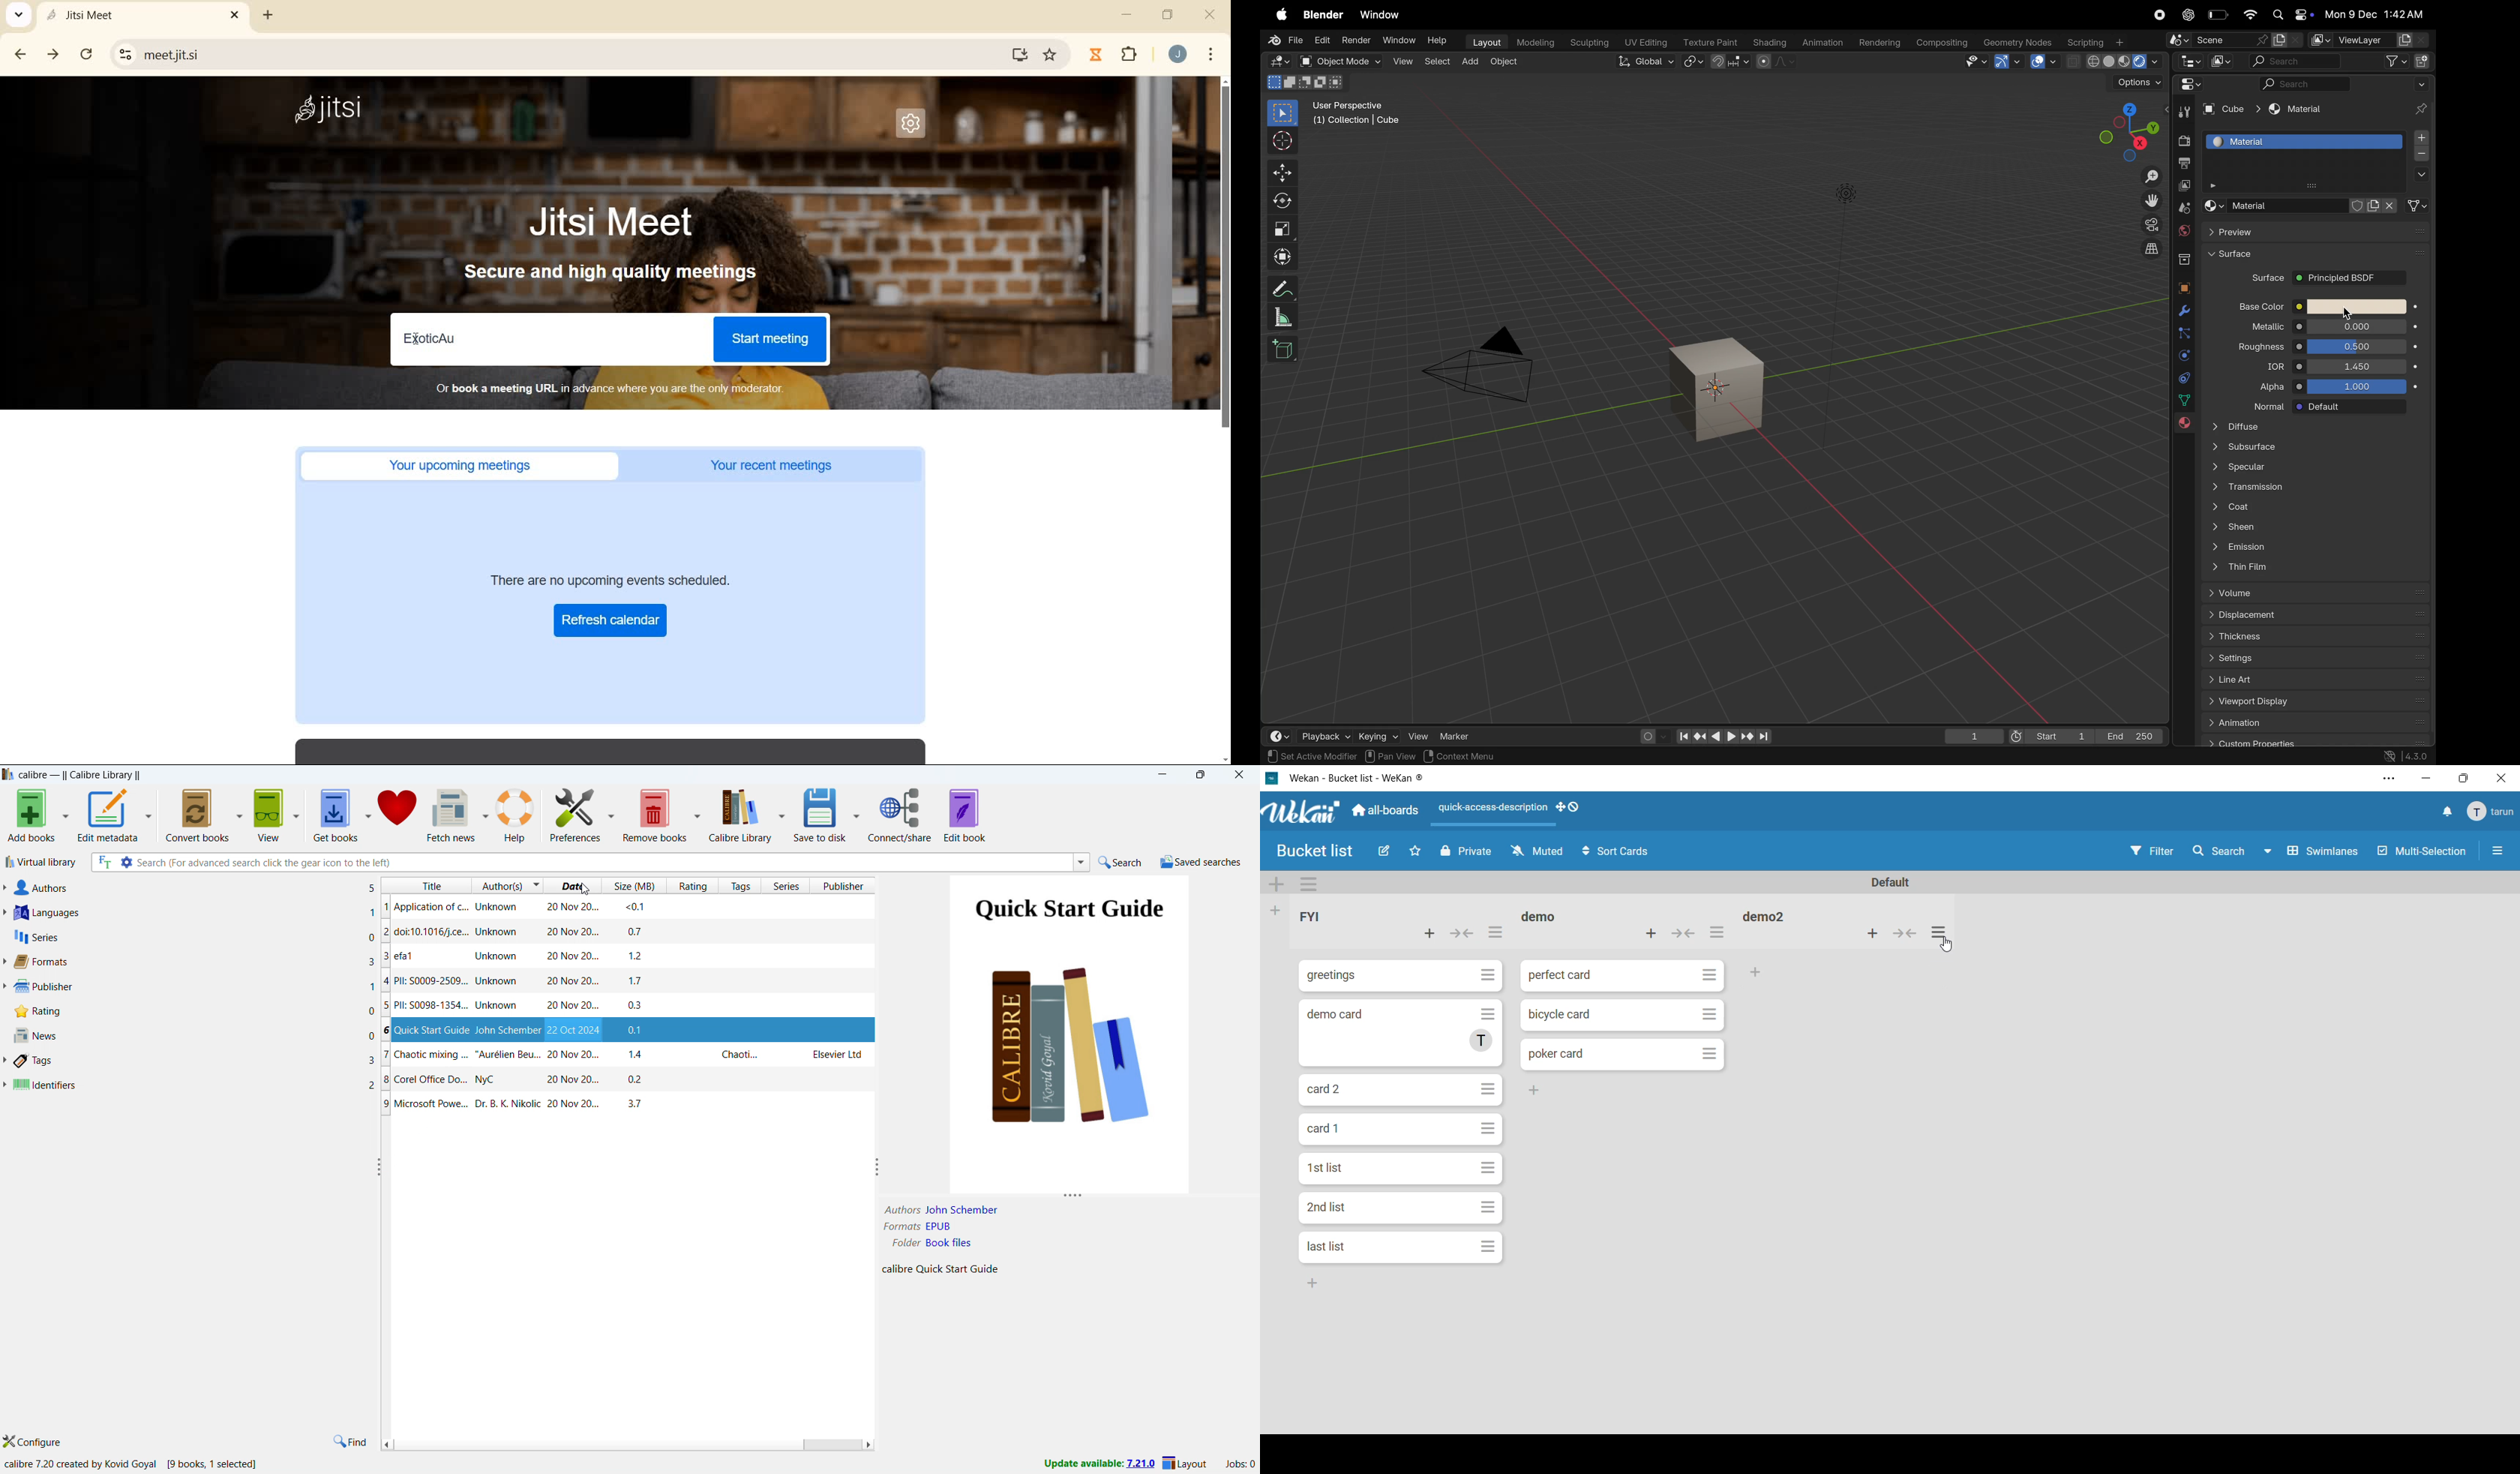 The image size is (2520, 1484). Describe the element at coordinates (1186, 1463) in the screenshot. I see `layout` at that location.